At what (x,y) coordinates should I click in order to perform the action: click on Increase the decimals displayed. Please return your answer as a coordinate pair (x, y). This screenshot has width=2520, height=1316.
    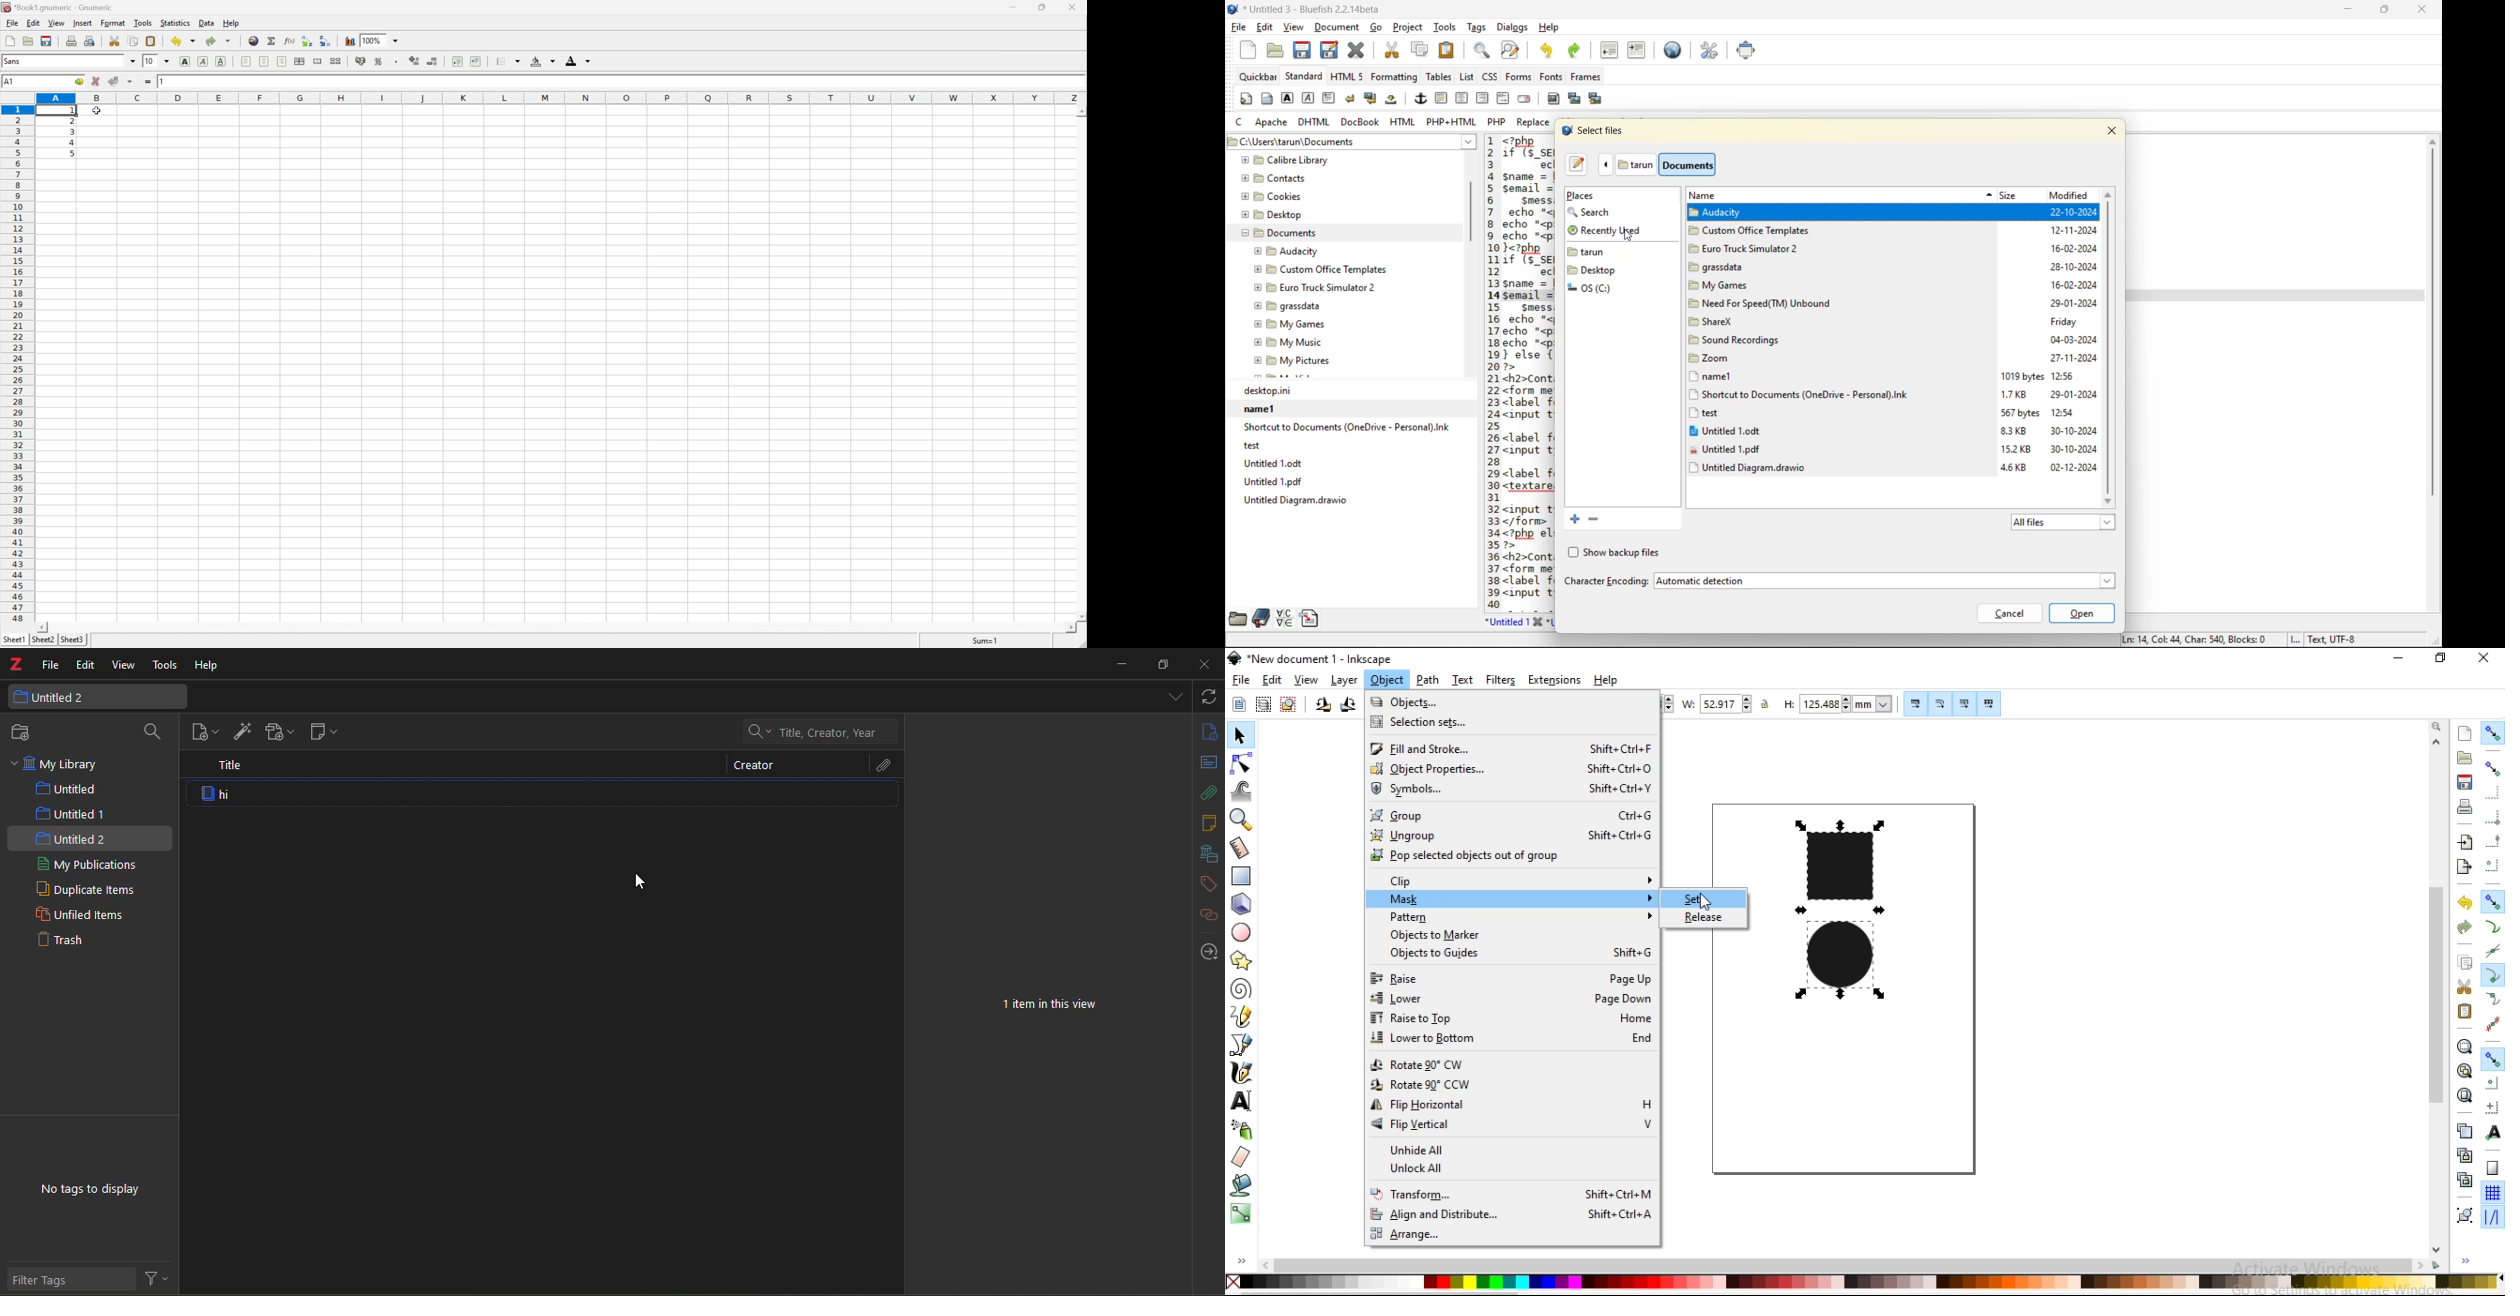
    Looking at the image, I should click on (415, 61).